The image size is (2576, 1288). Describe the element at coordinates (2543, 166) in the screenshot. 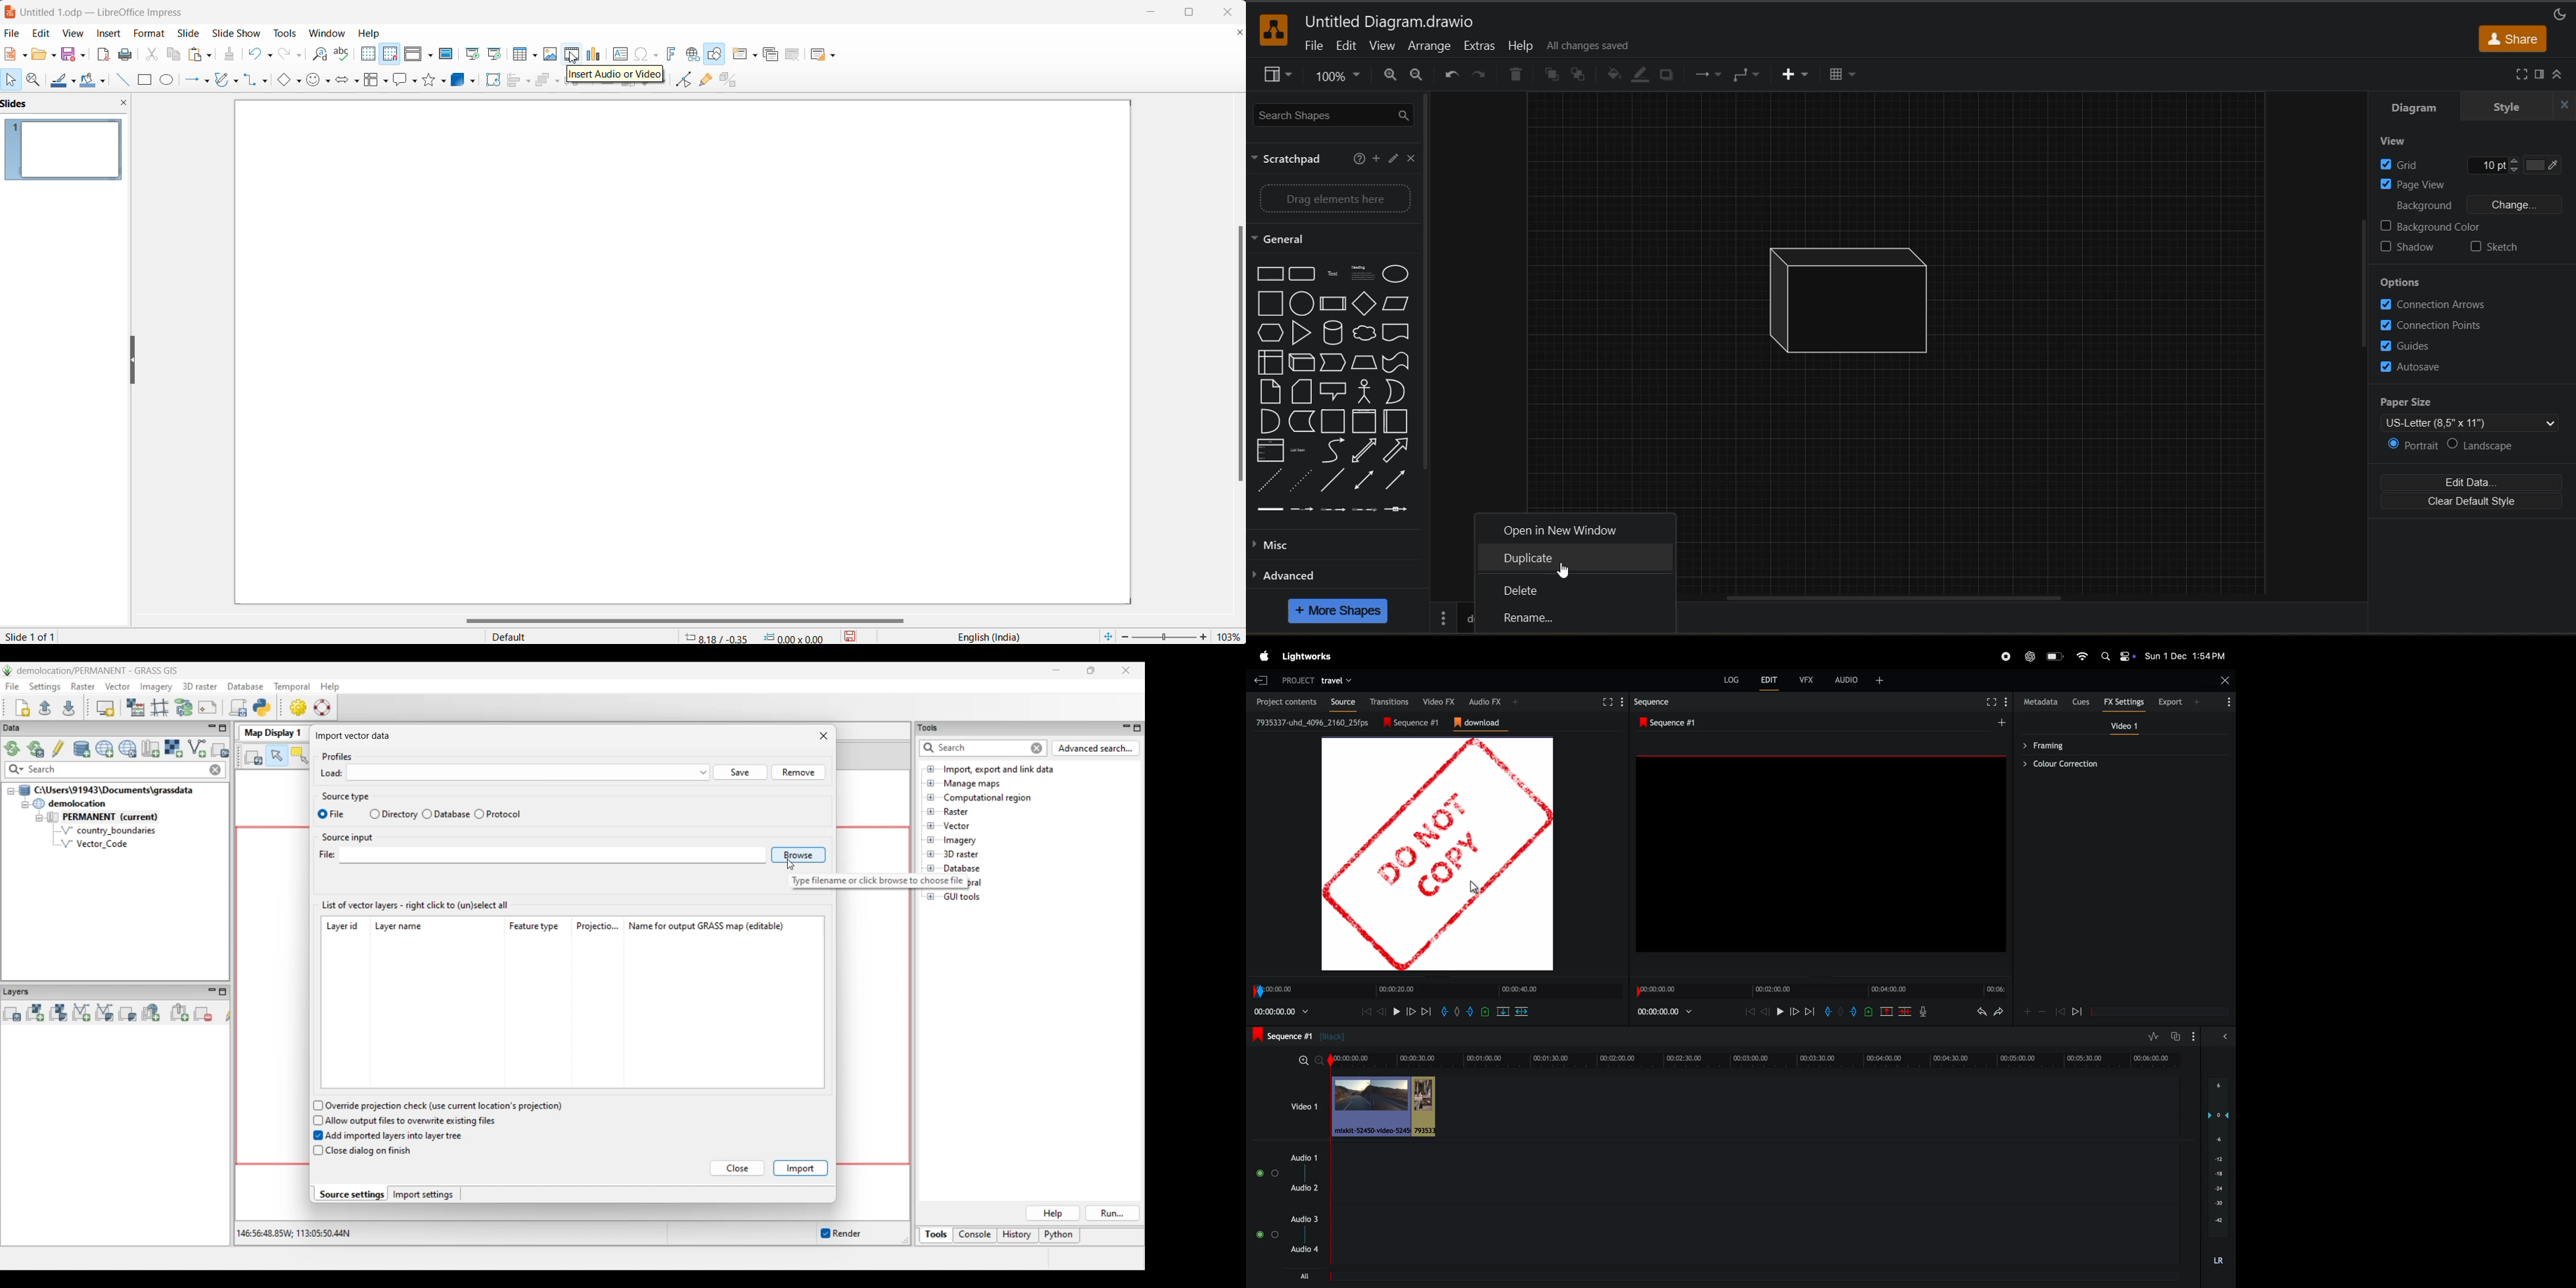

I see `Grid color` at that location.